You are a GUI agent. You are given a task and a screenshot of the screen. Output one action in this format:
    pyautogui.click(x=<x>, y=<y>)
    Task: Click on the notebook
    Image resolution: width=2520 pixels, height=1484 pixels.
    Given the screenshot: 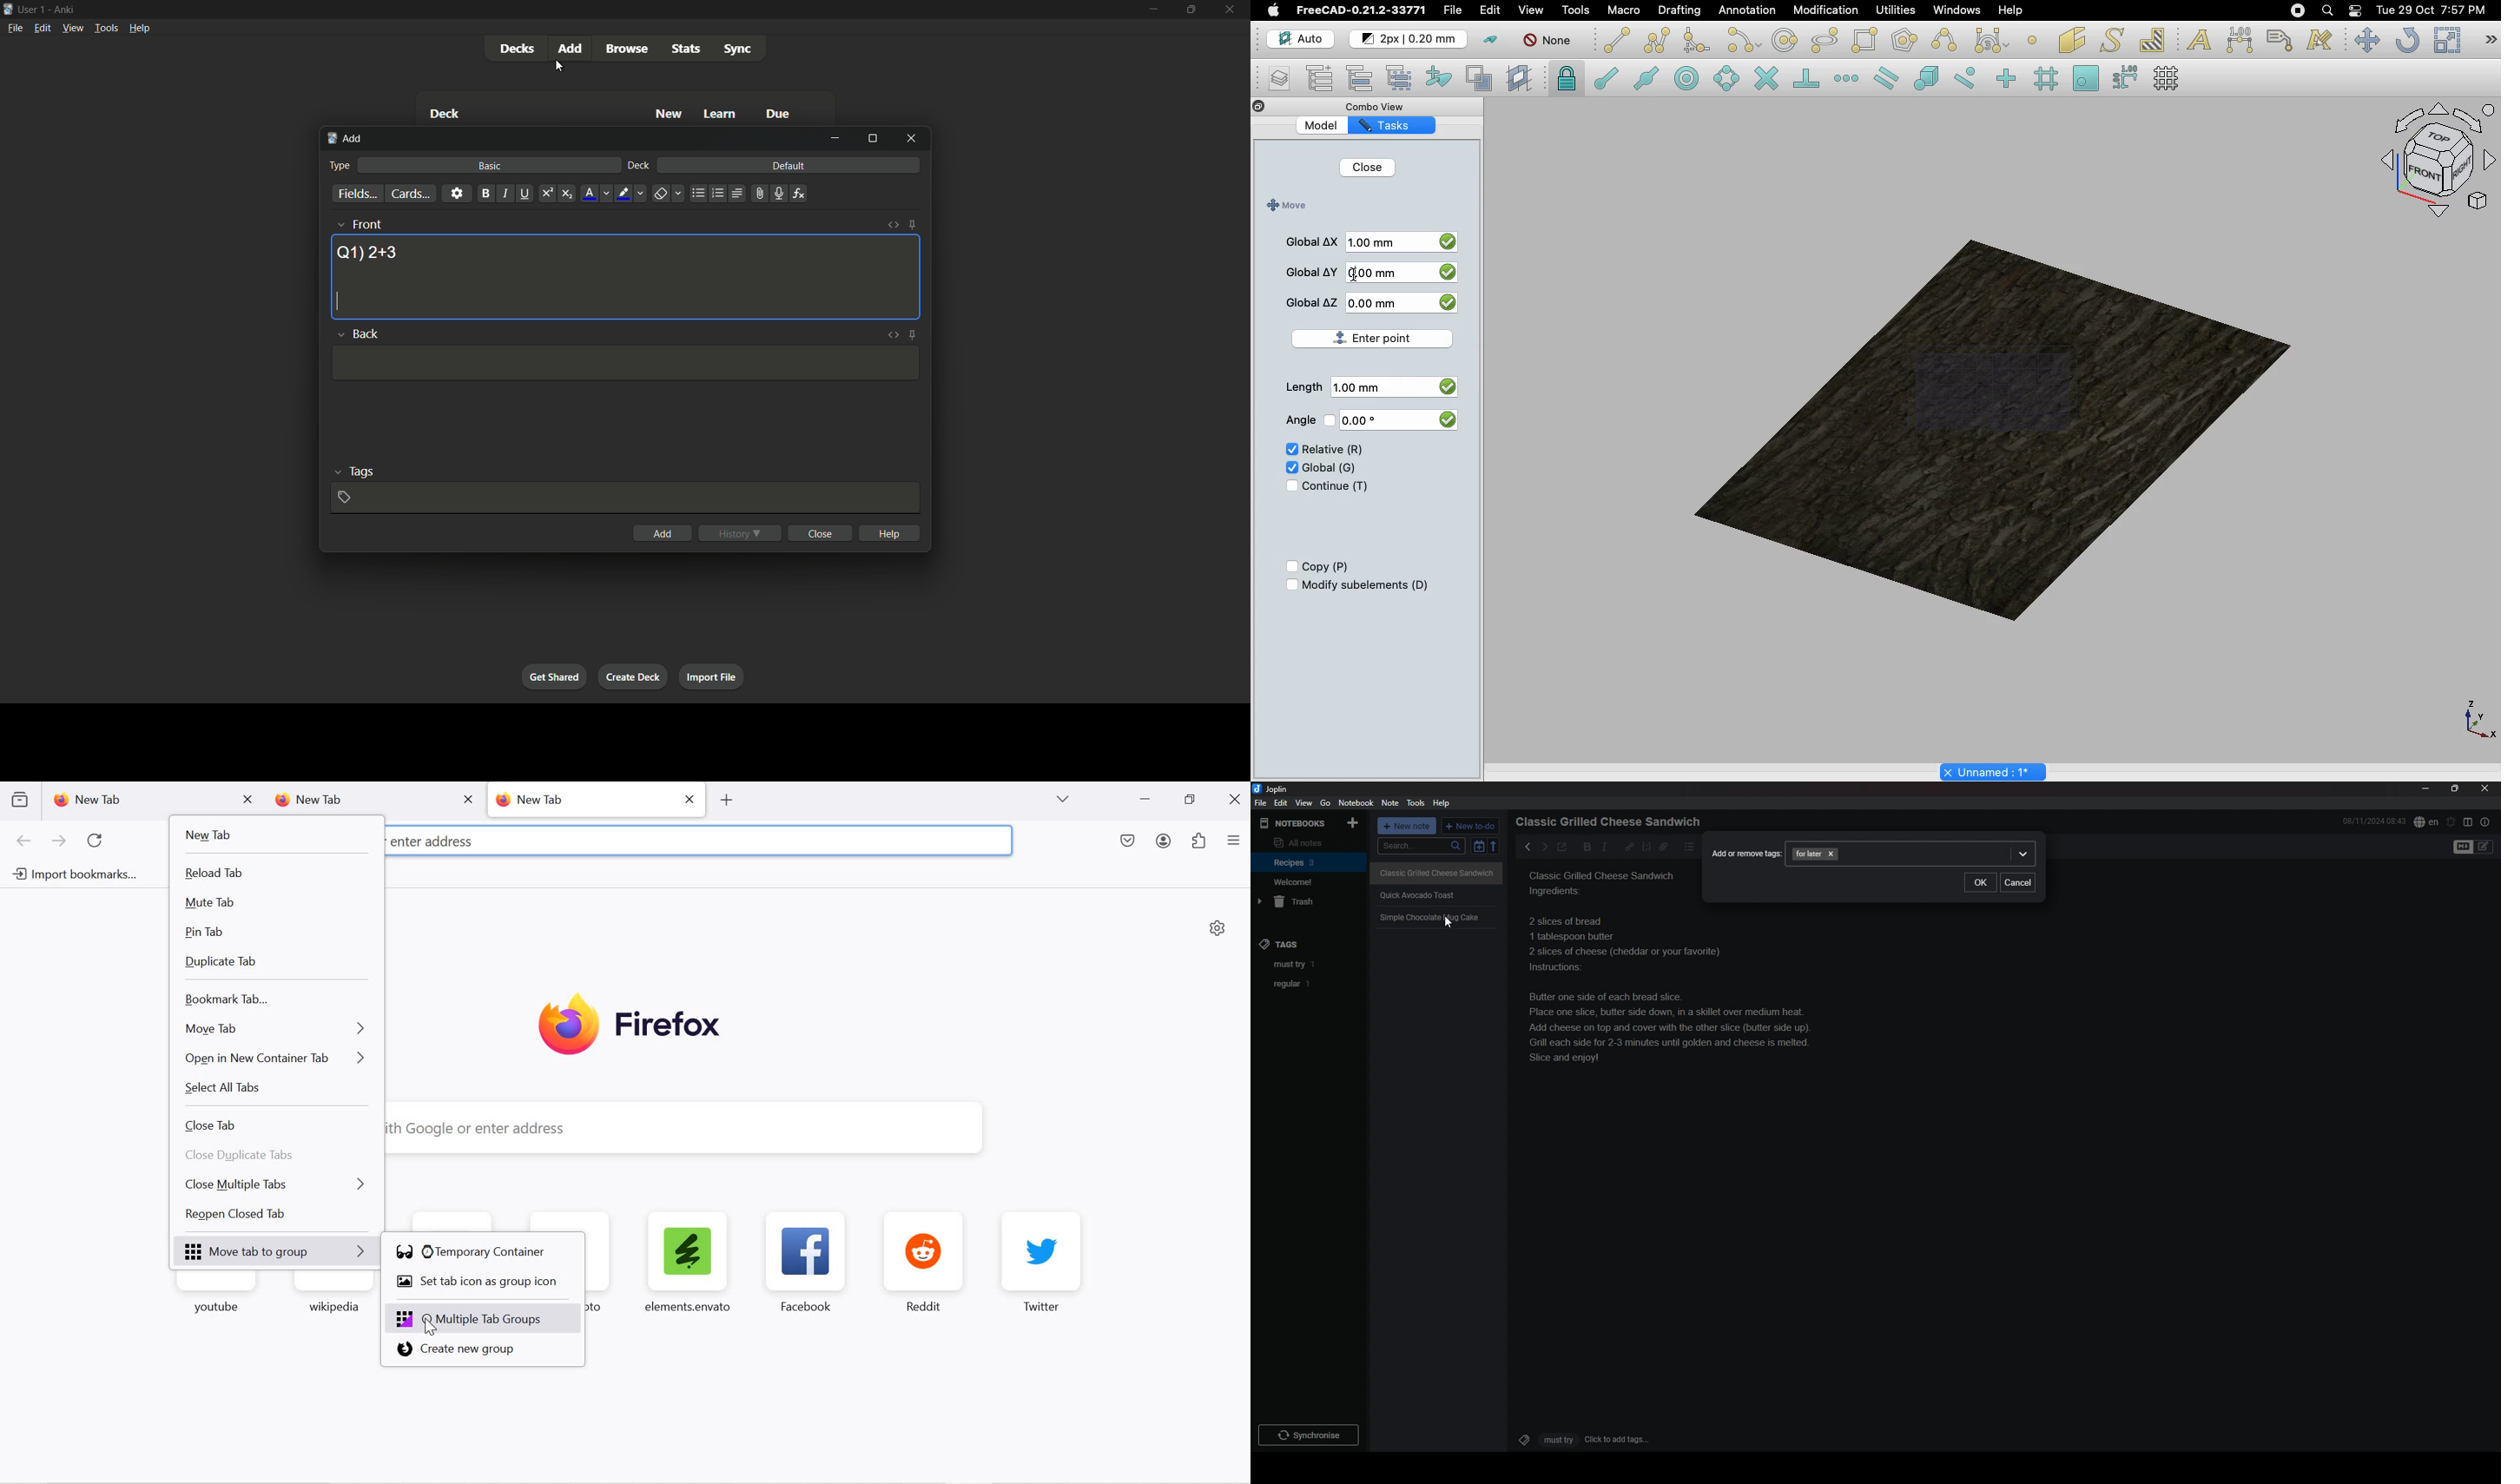 What is the action you would take?
    pyautogui.click(x=1357, y=802)
    